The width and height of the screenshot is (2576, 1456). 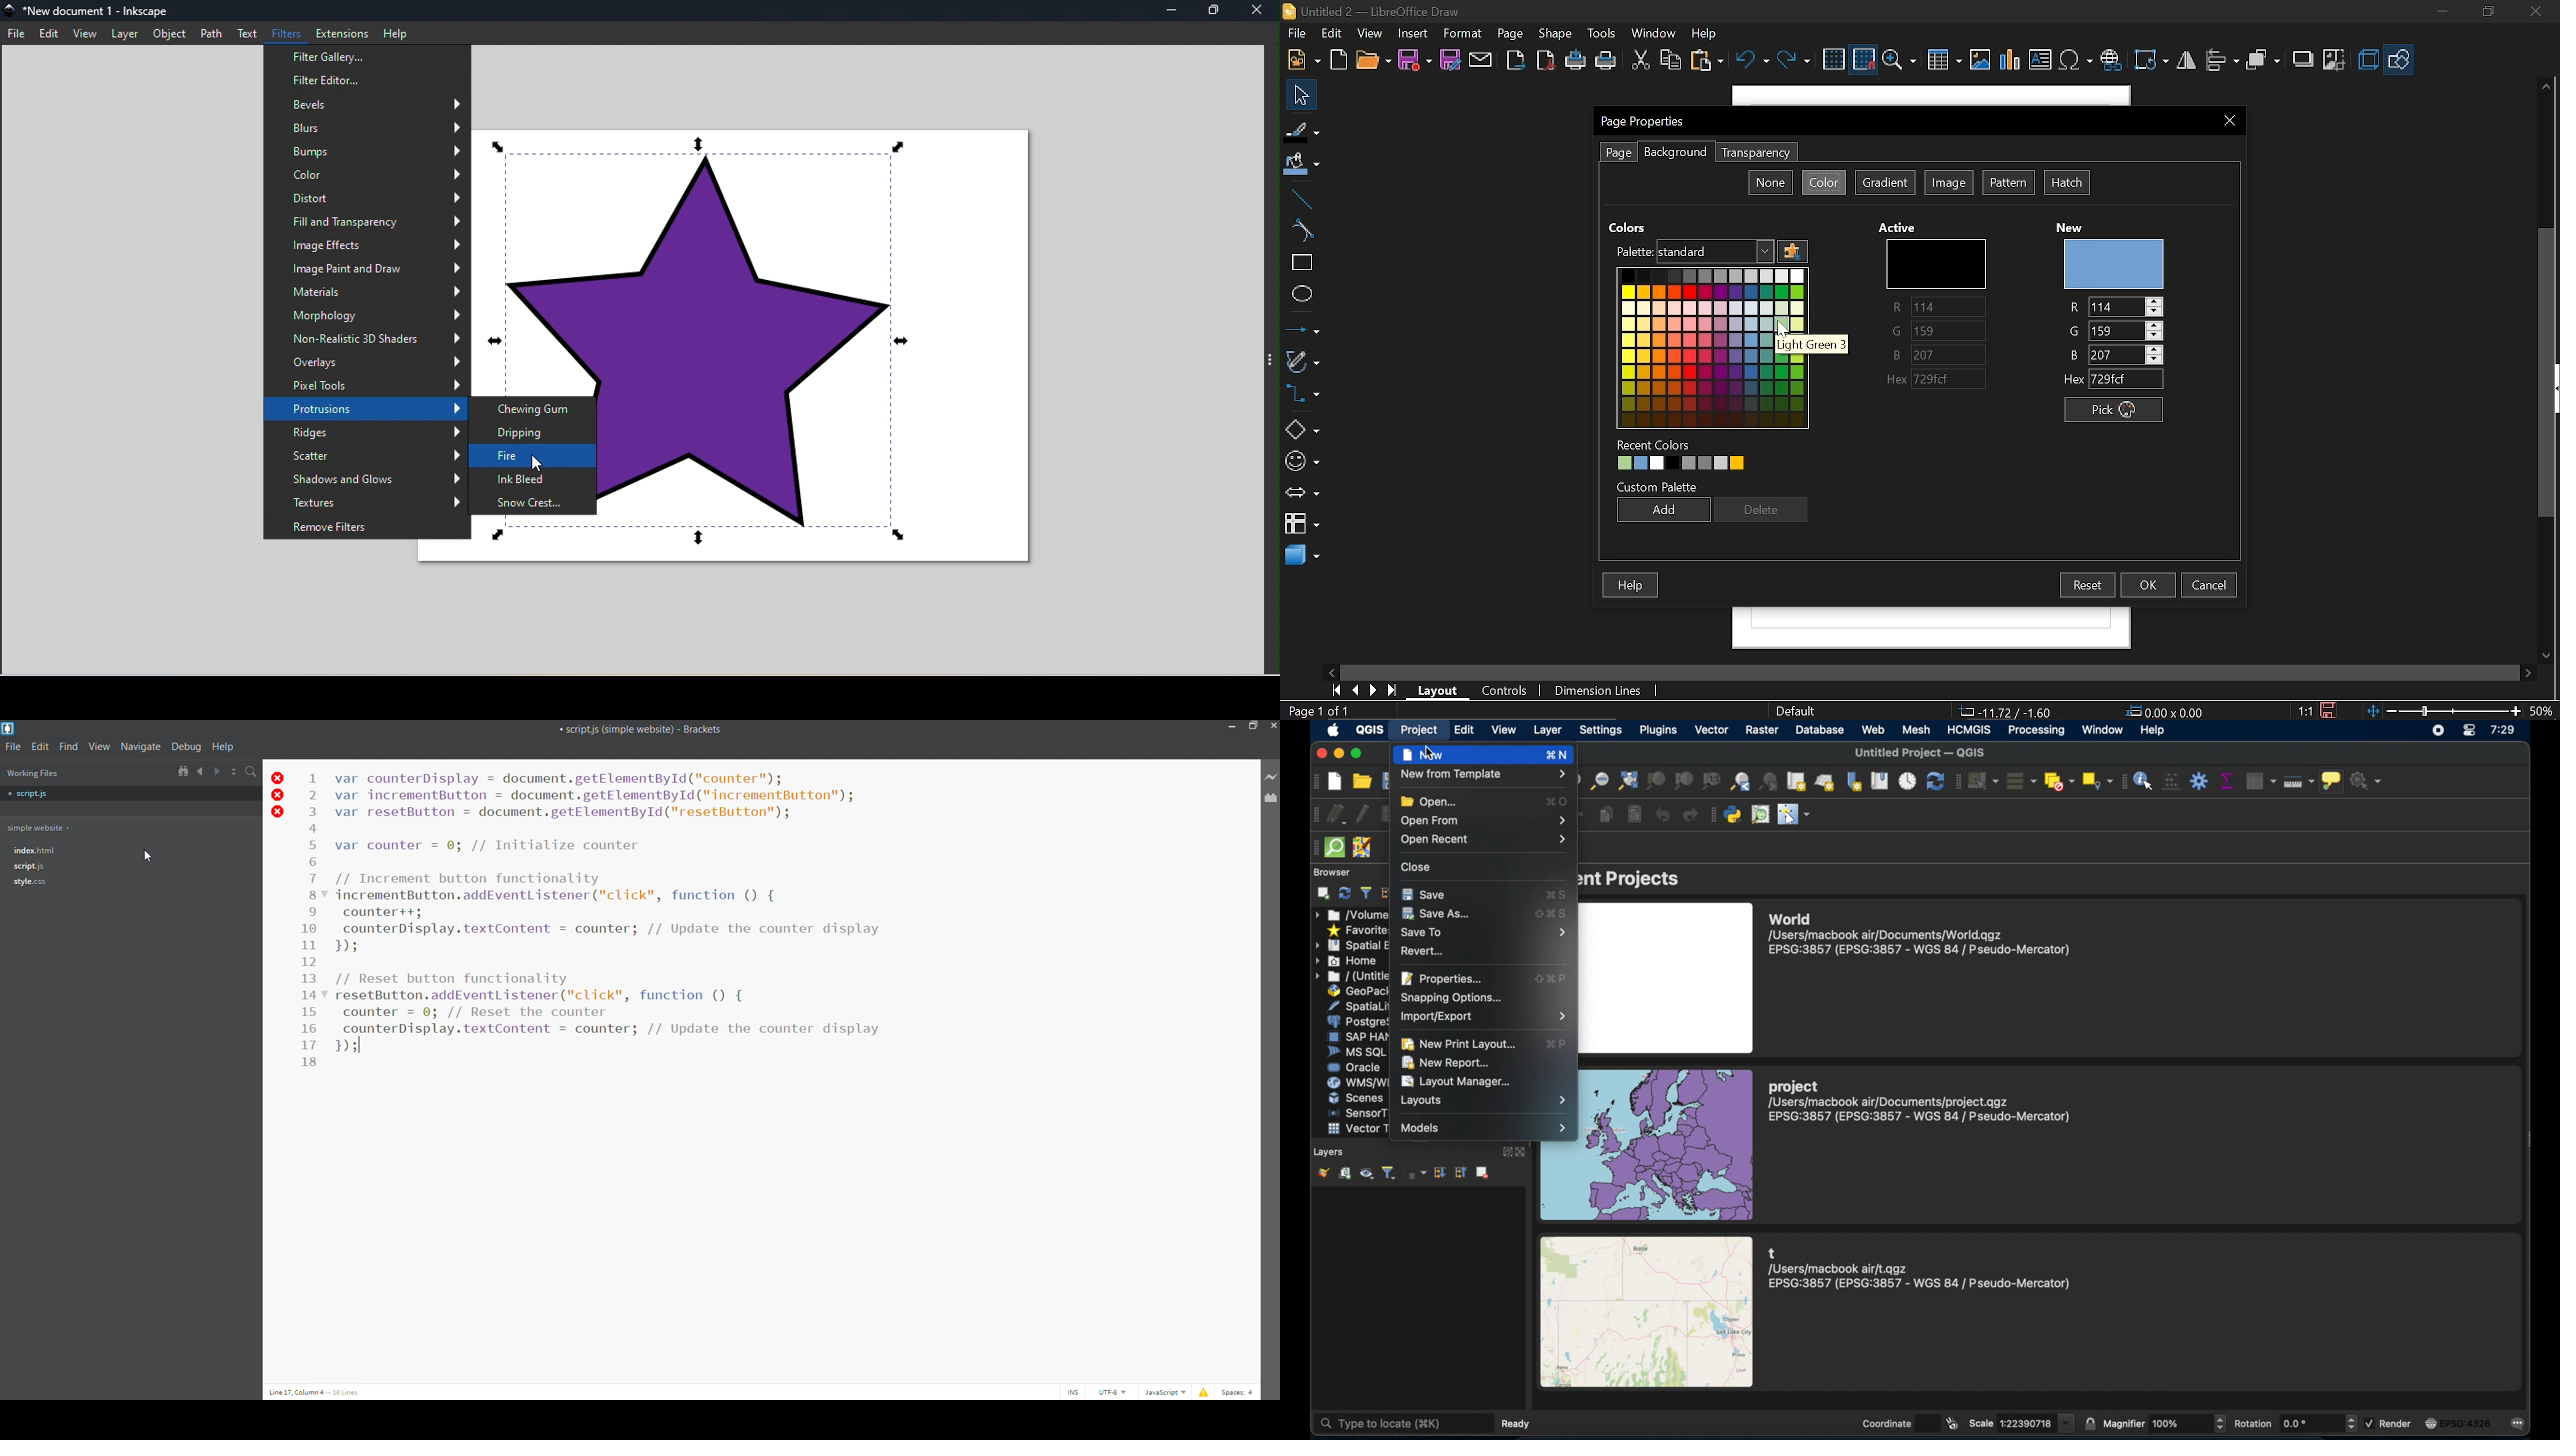 I want to click on R, so click(x=2119, y=305).